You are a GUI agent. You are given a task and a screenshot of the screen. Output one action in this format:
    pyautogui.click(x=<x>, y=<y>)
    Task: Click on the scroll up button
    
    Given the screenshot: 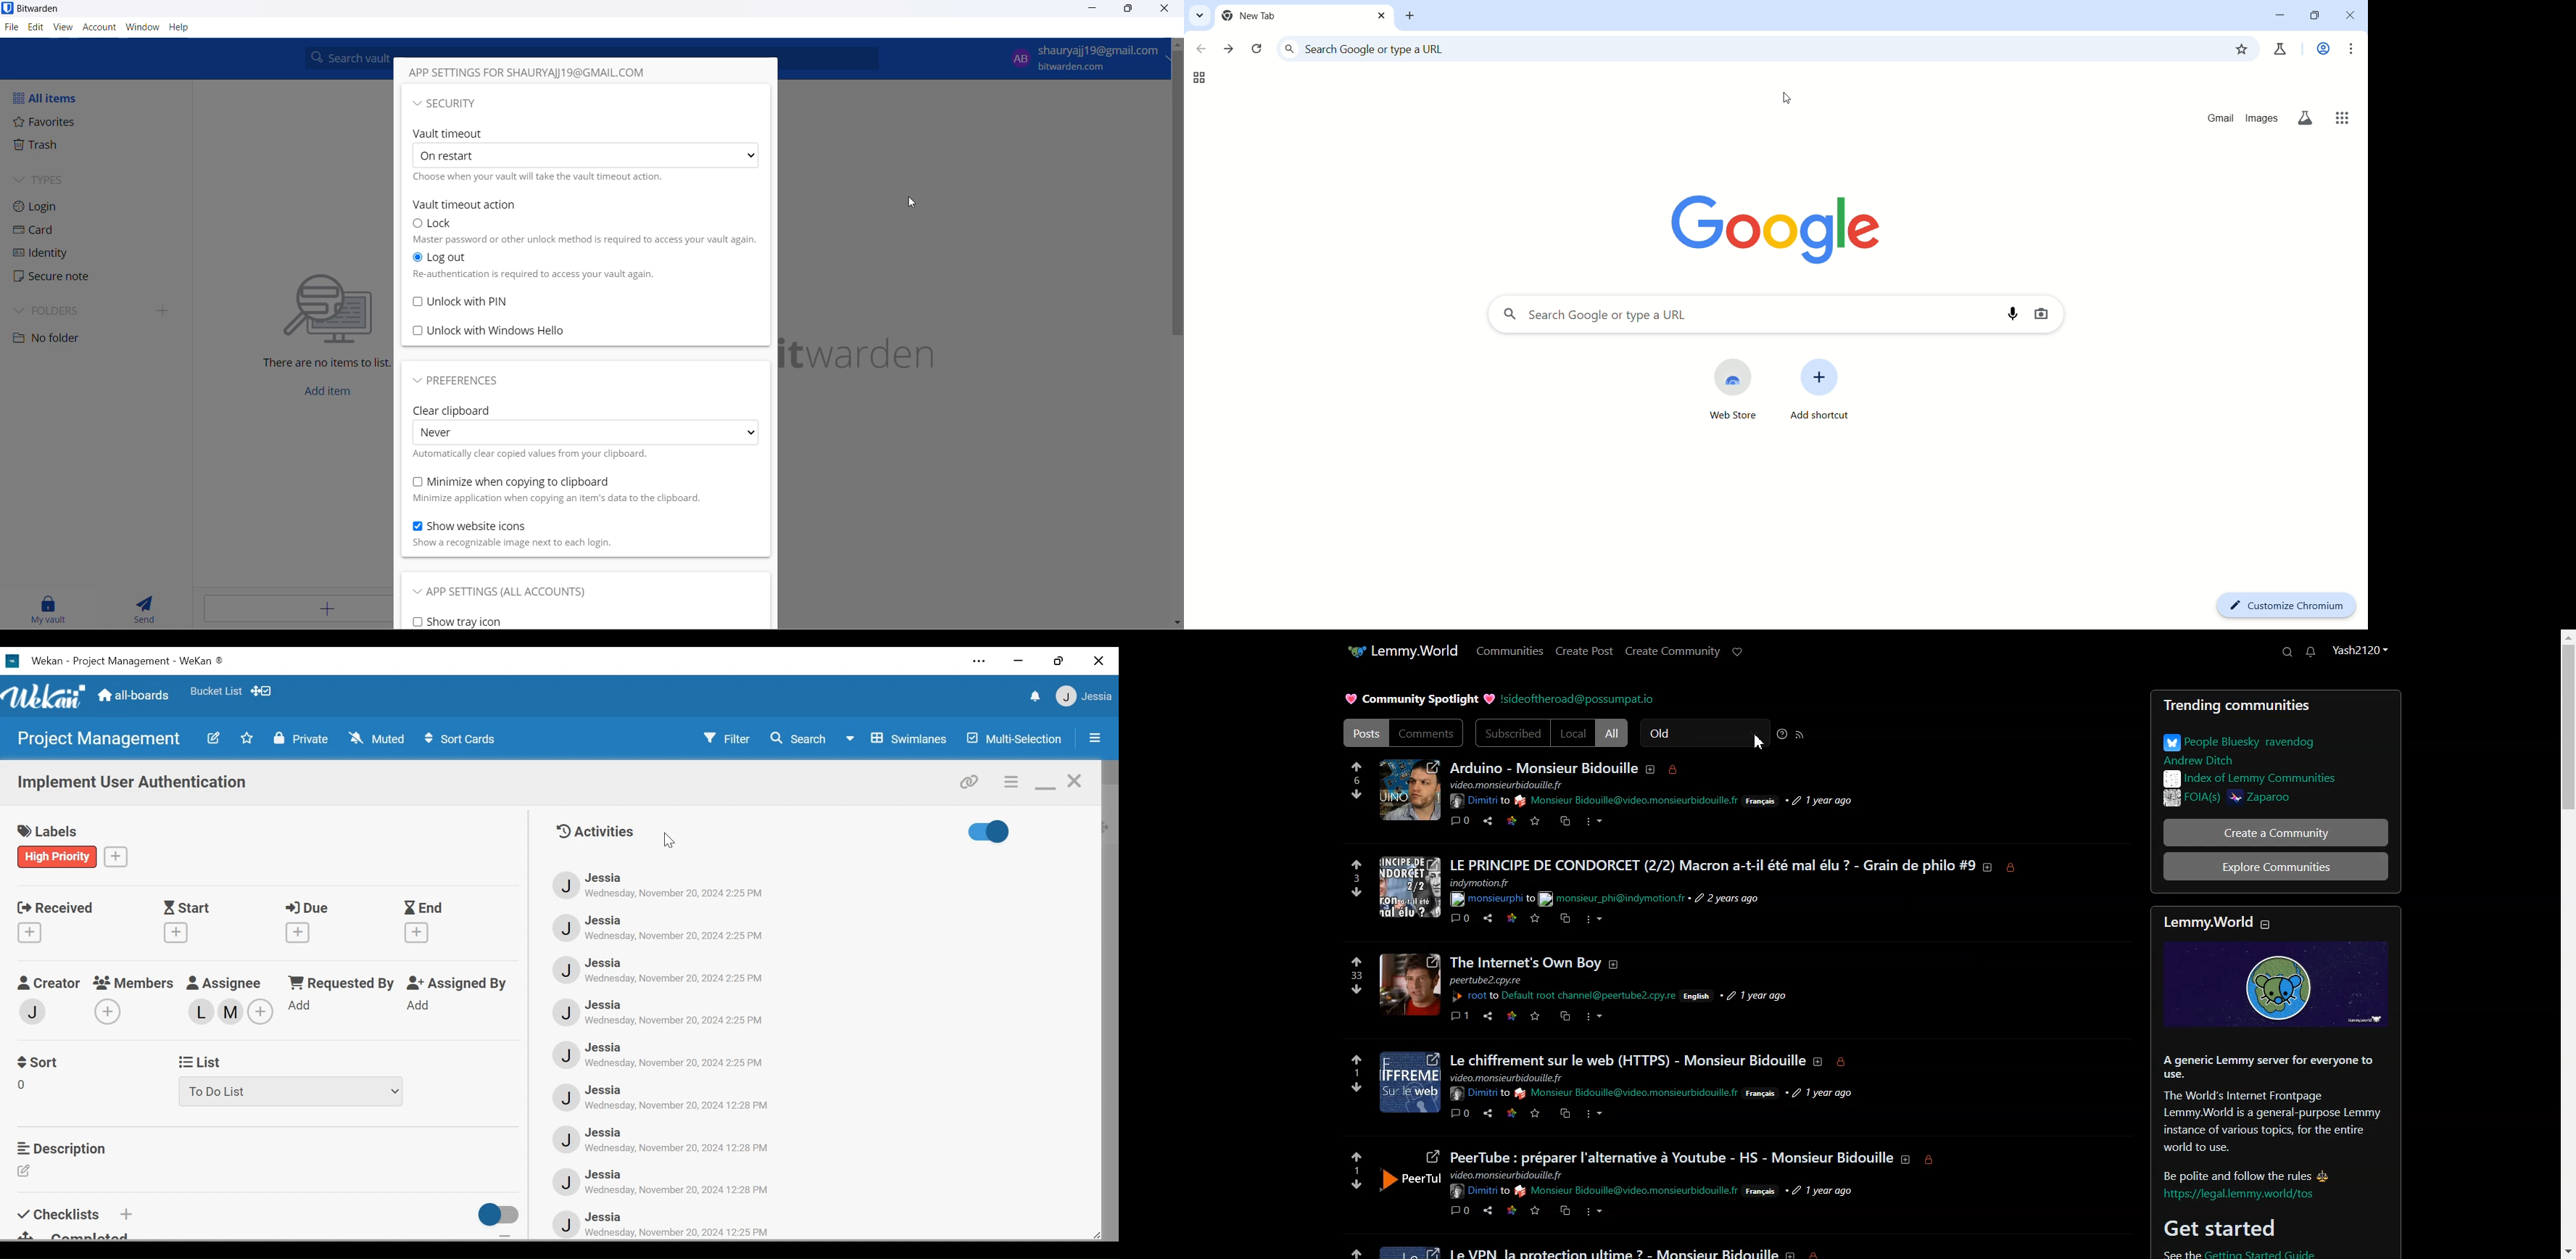 What is the action you would take?
    pyautogui.click(x=1176, y=44)
    